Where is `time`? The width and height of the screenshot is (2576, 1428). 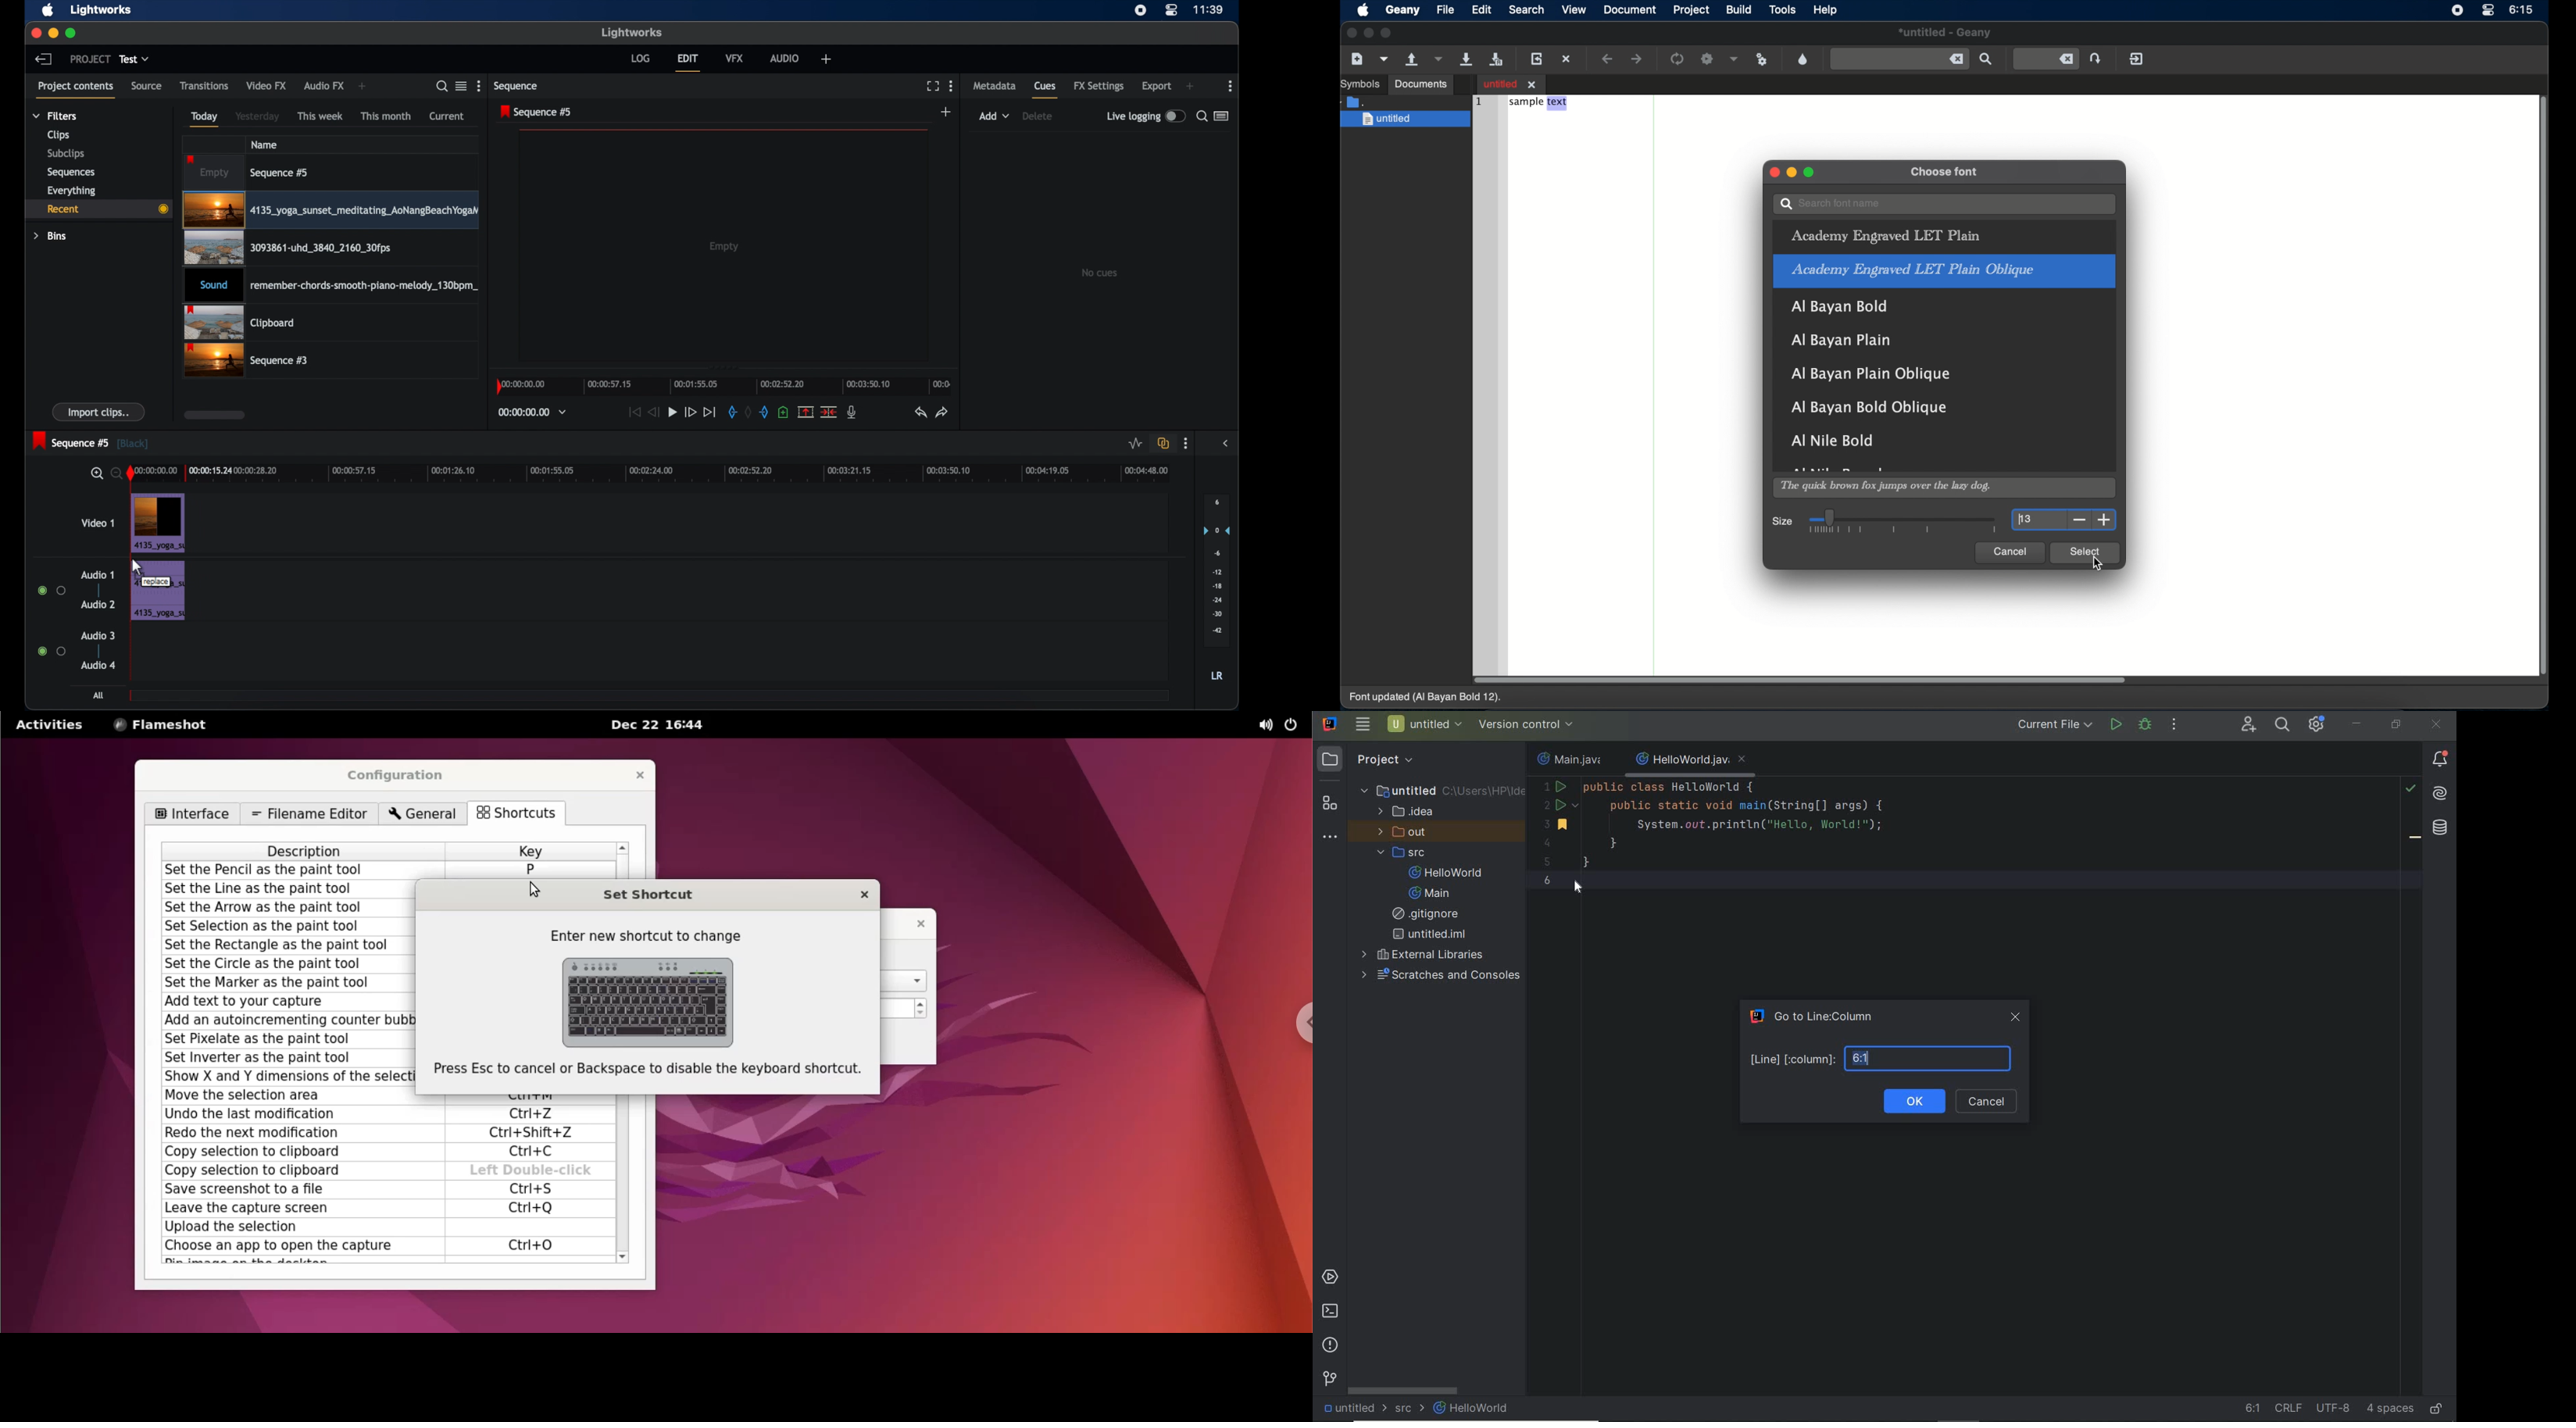 time is located at coordinates (1209, 10).